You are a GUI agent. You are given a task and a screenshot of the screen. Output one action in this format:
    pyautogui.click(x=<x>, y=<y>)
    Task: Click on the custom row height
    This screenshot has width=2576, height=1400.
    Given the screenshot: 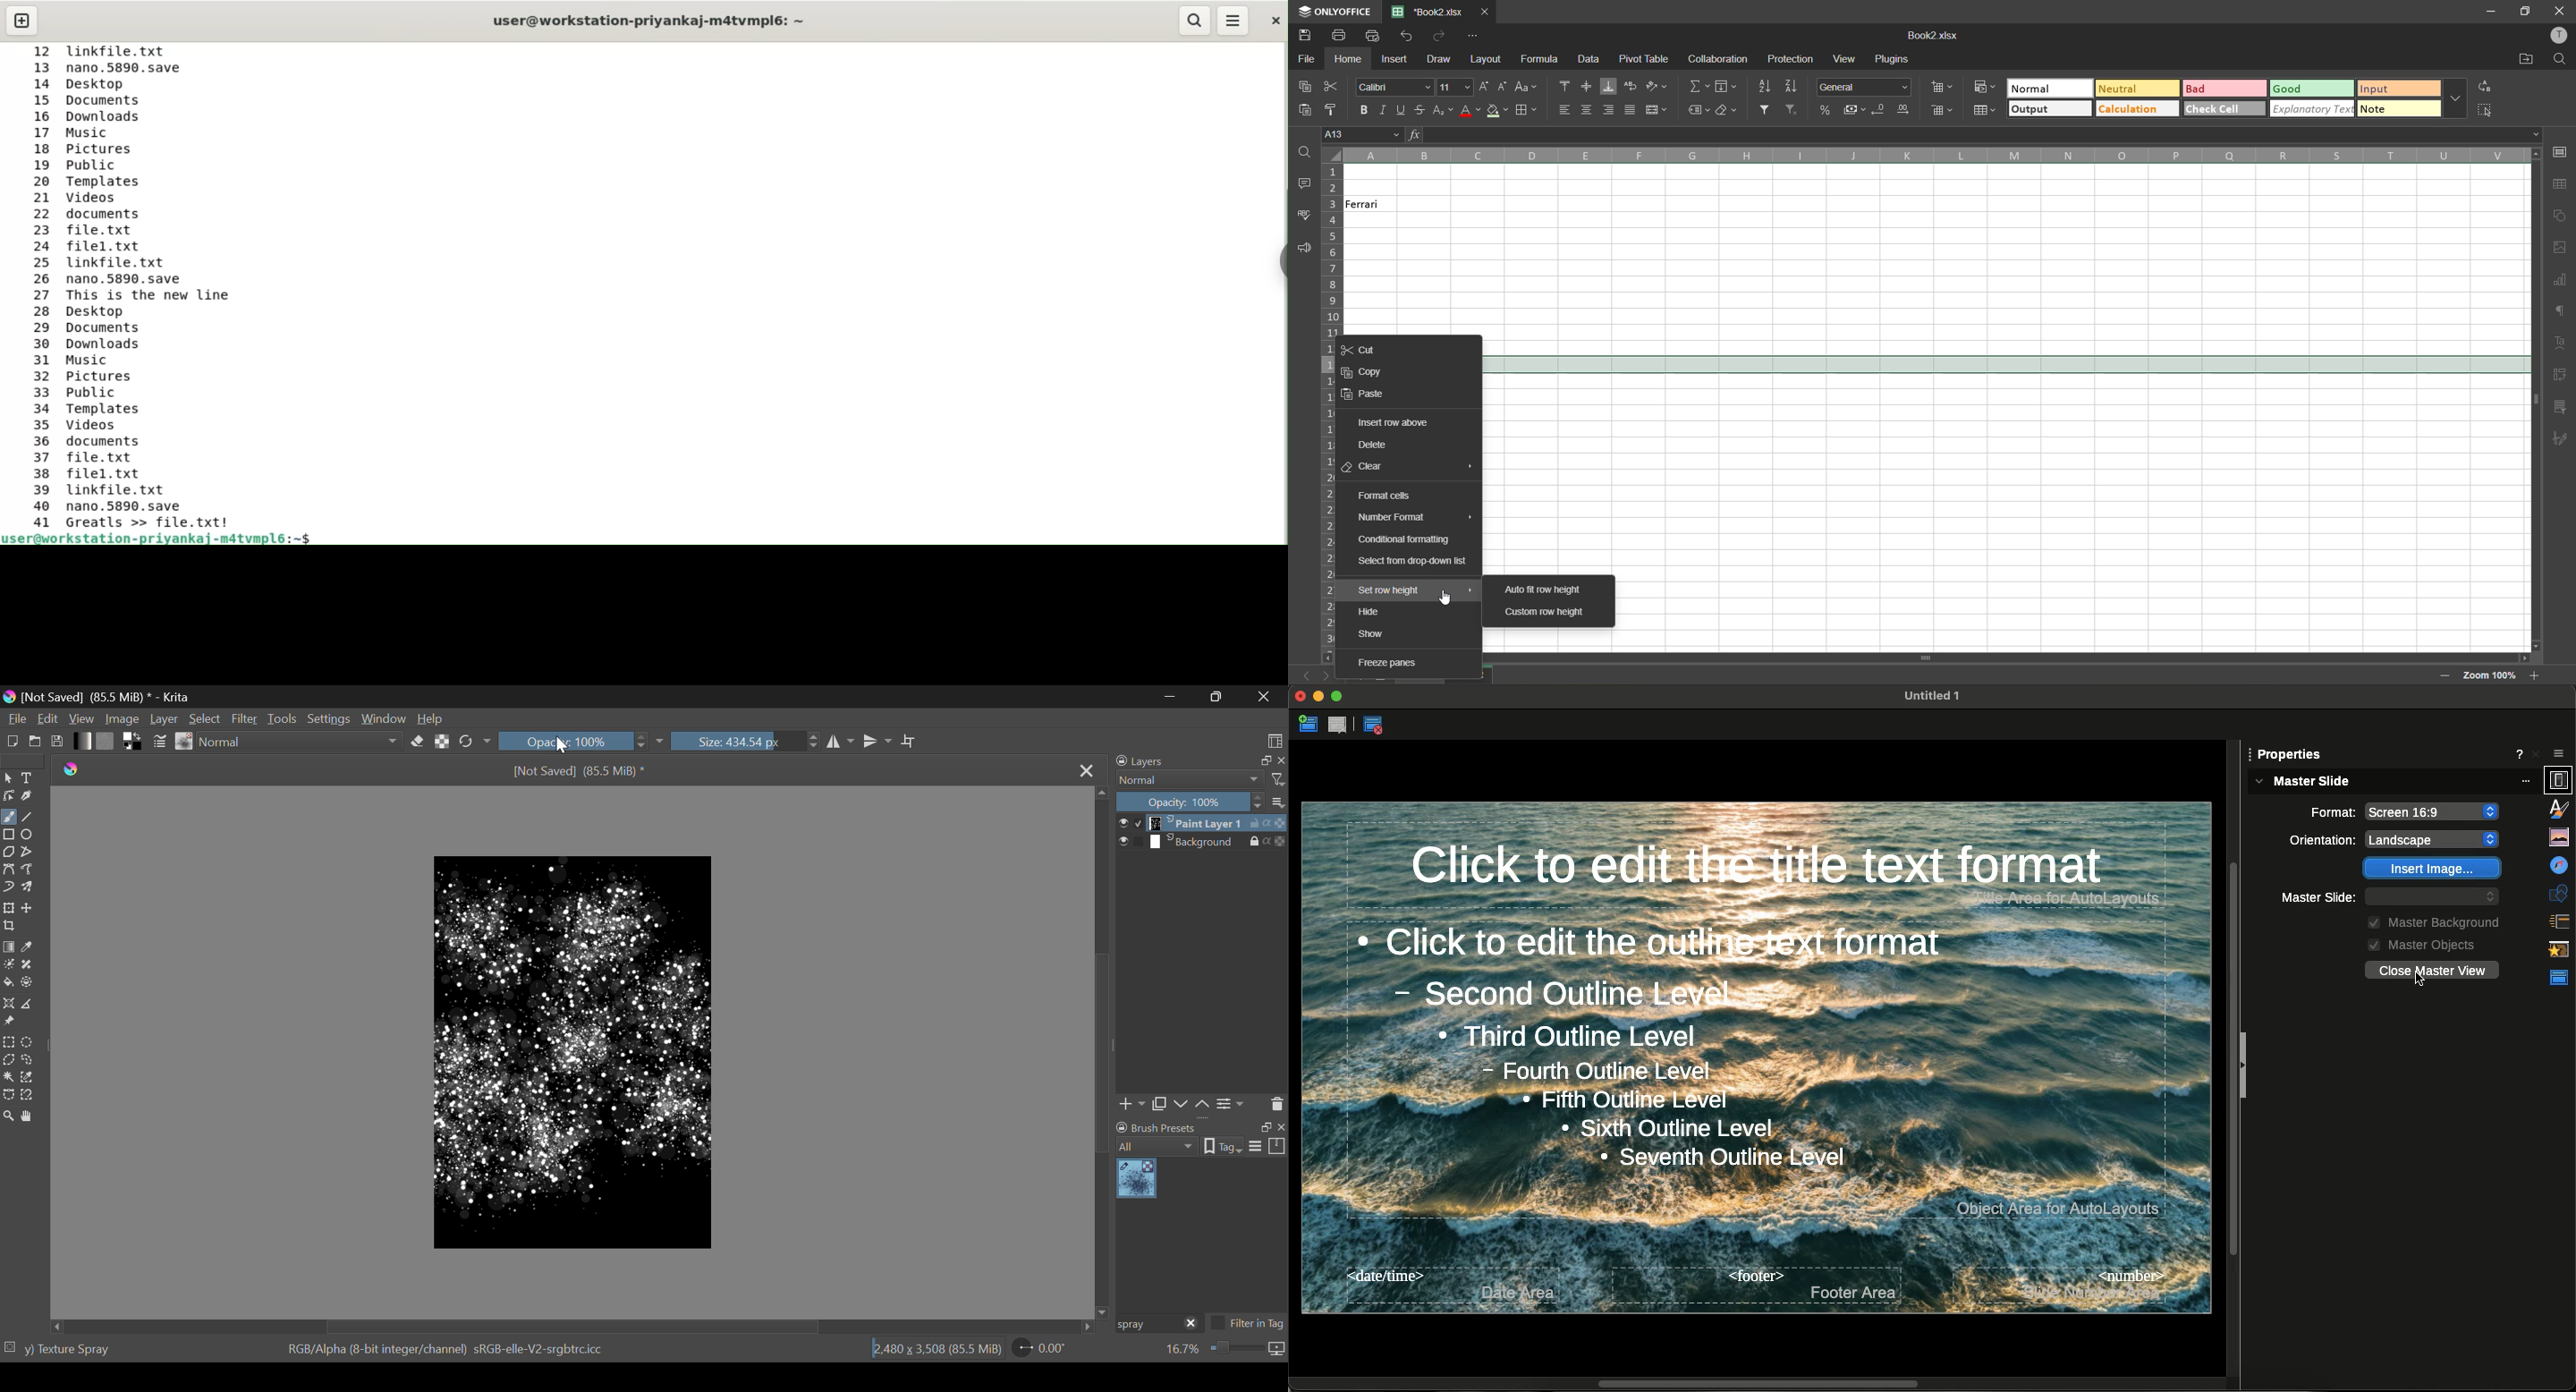 What is the action you would take?
    pyautogui.click(x=1546, y=613)
    